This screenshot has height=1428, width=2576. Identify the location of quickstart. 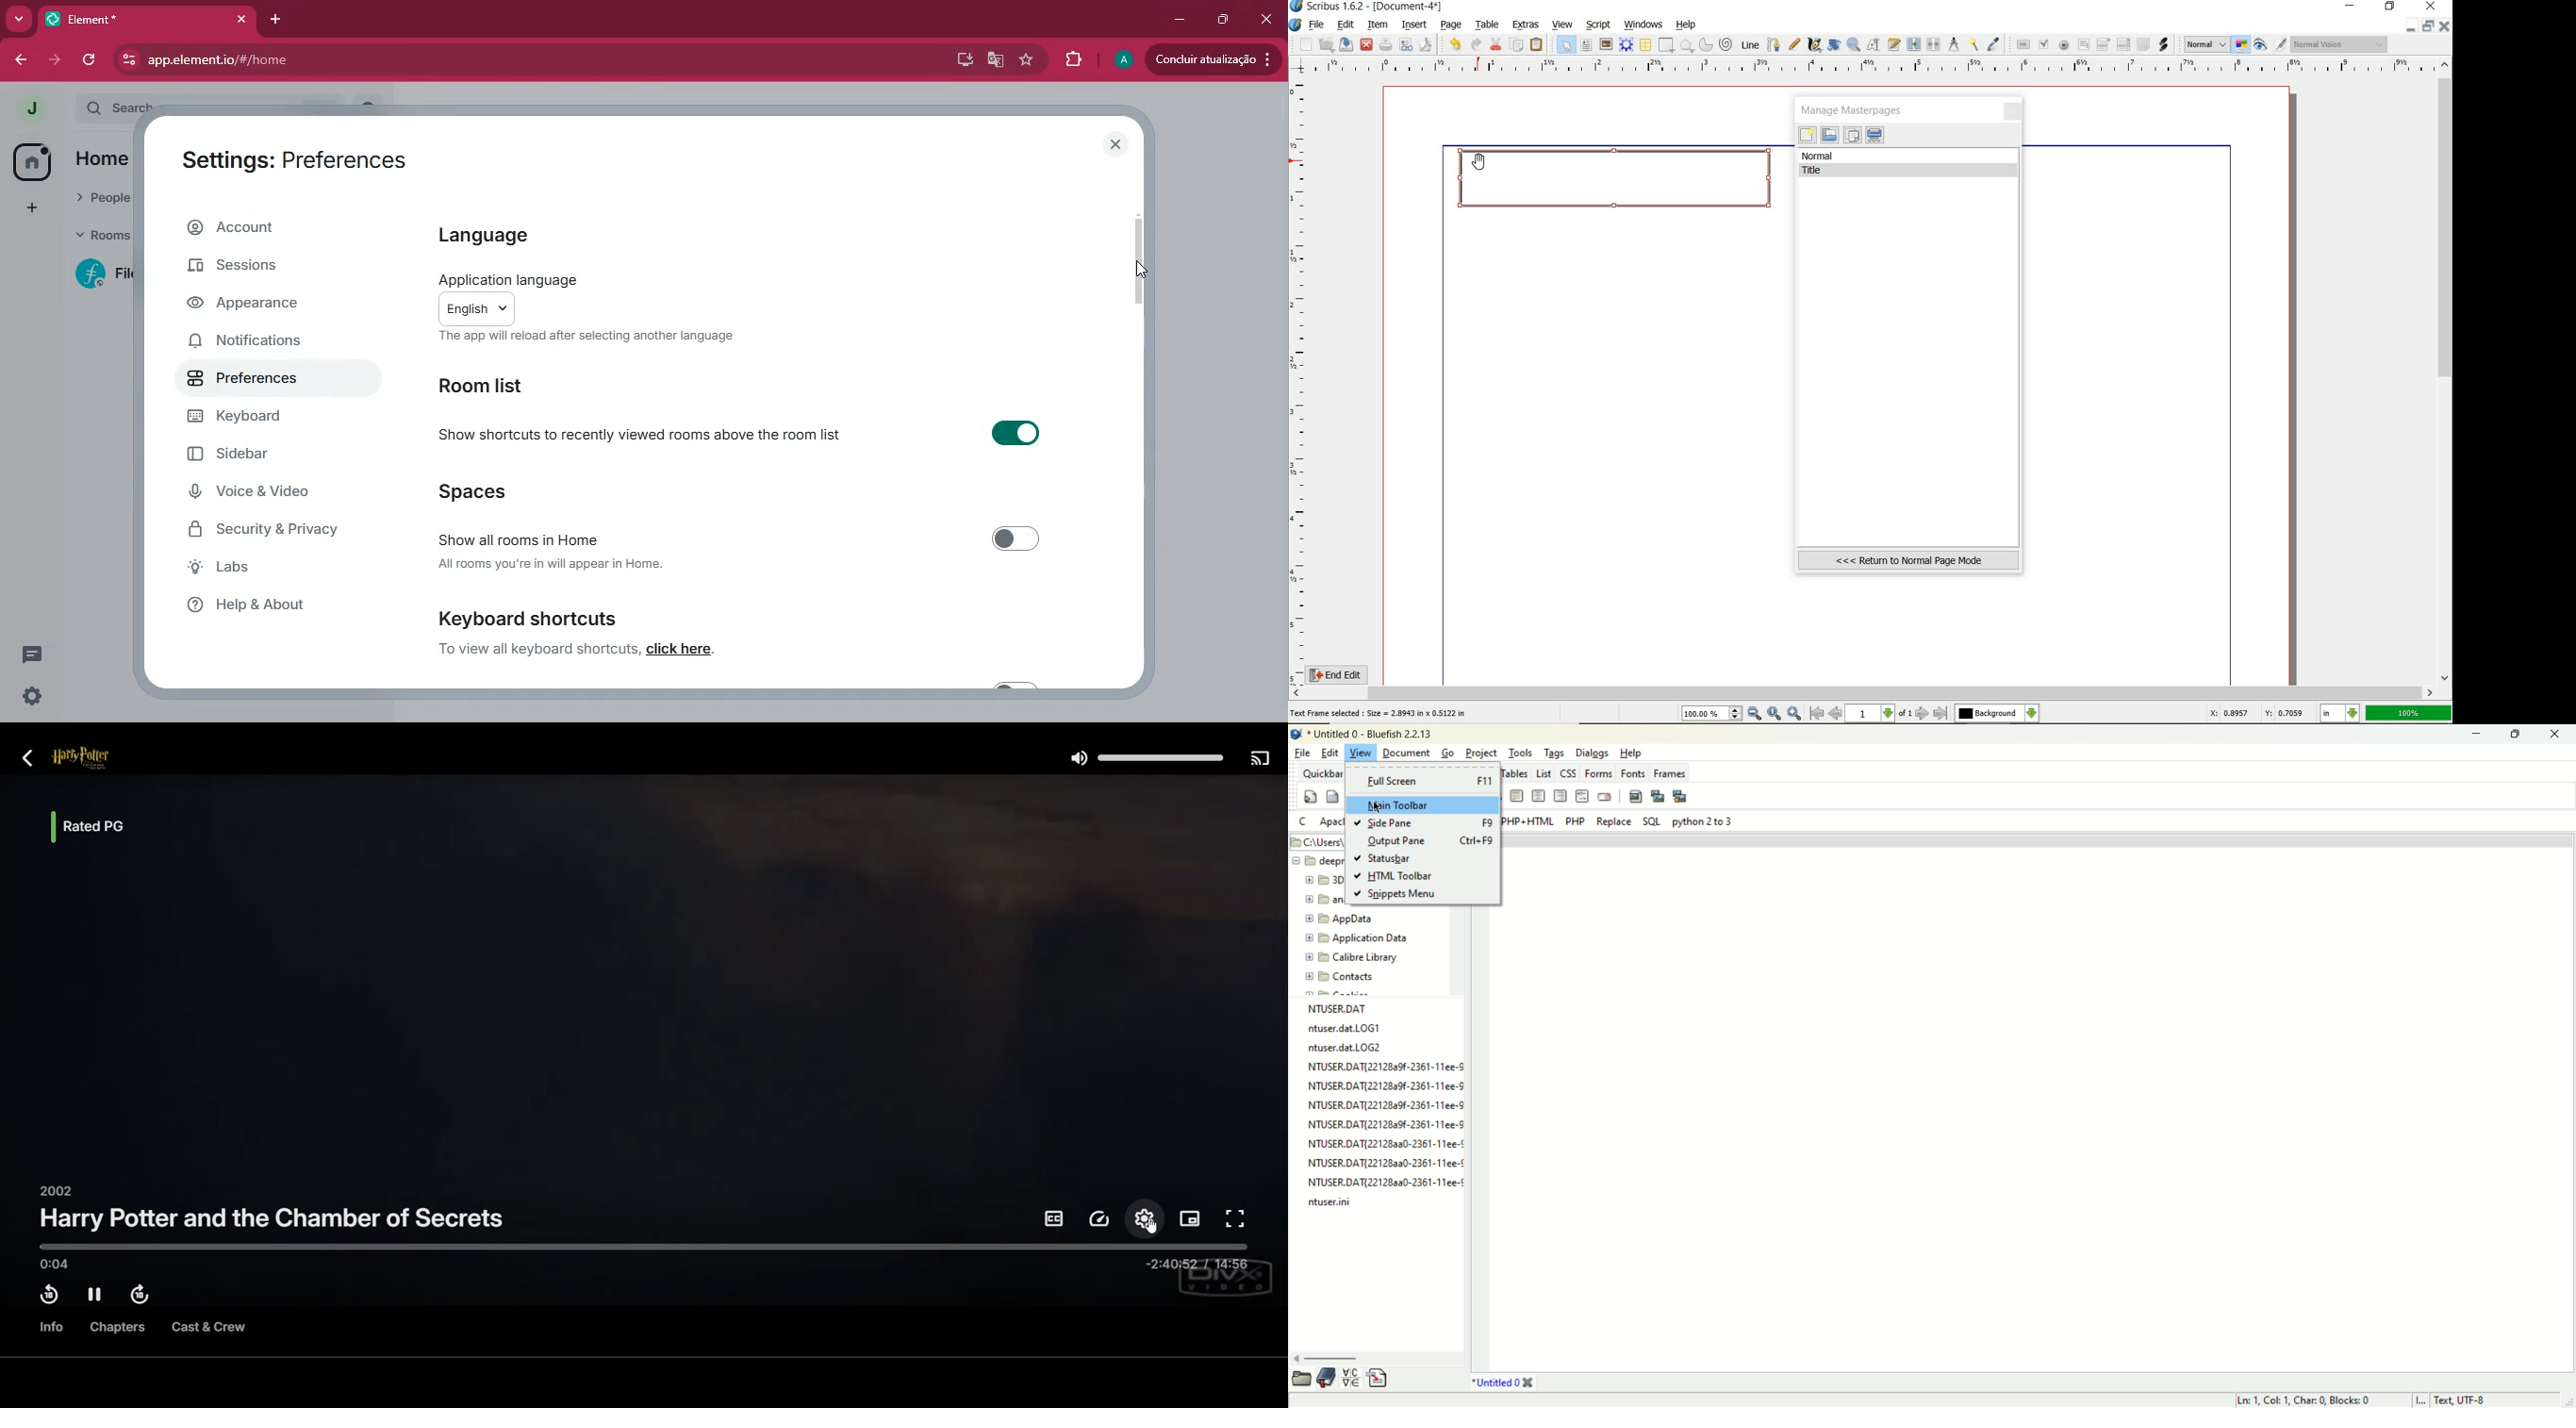
(1309, 796).